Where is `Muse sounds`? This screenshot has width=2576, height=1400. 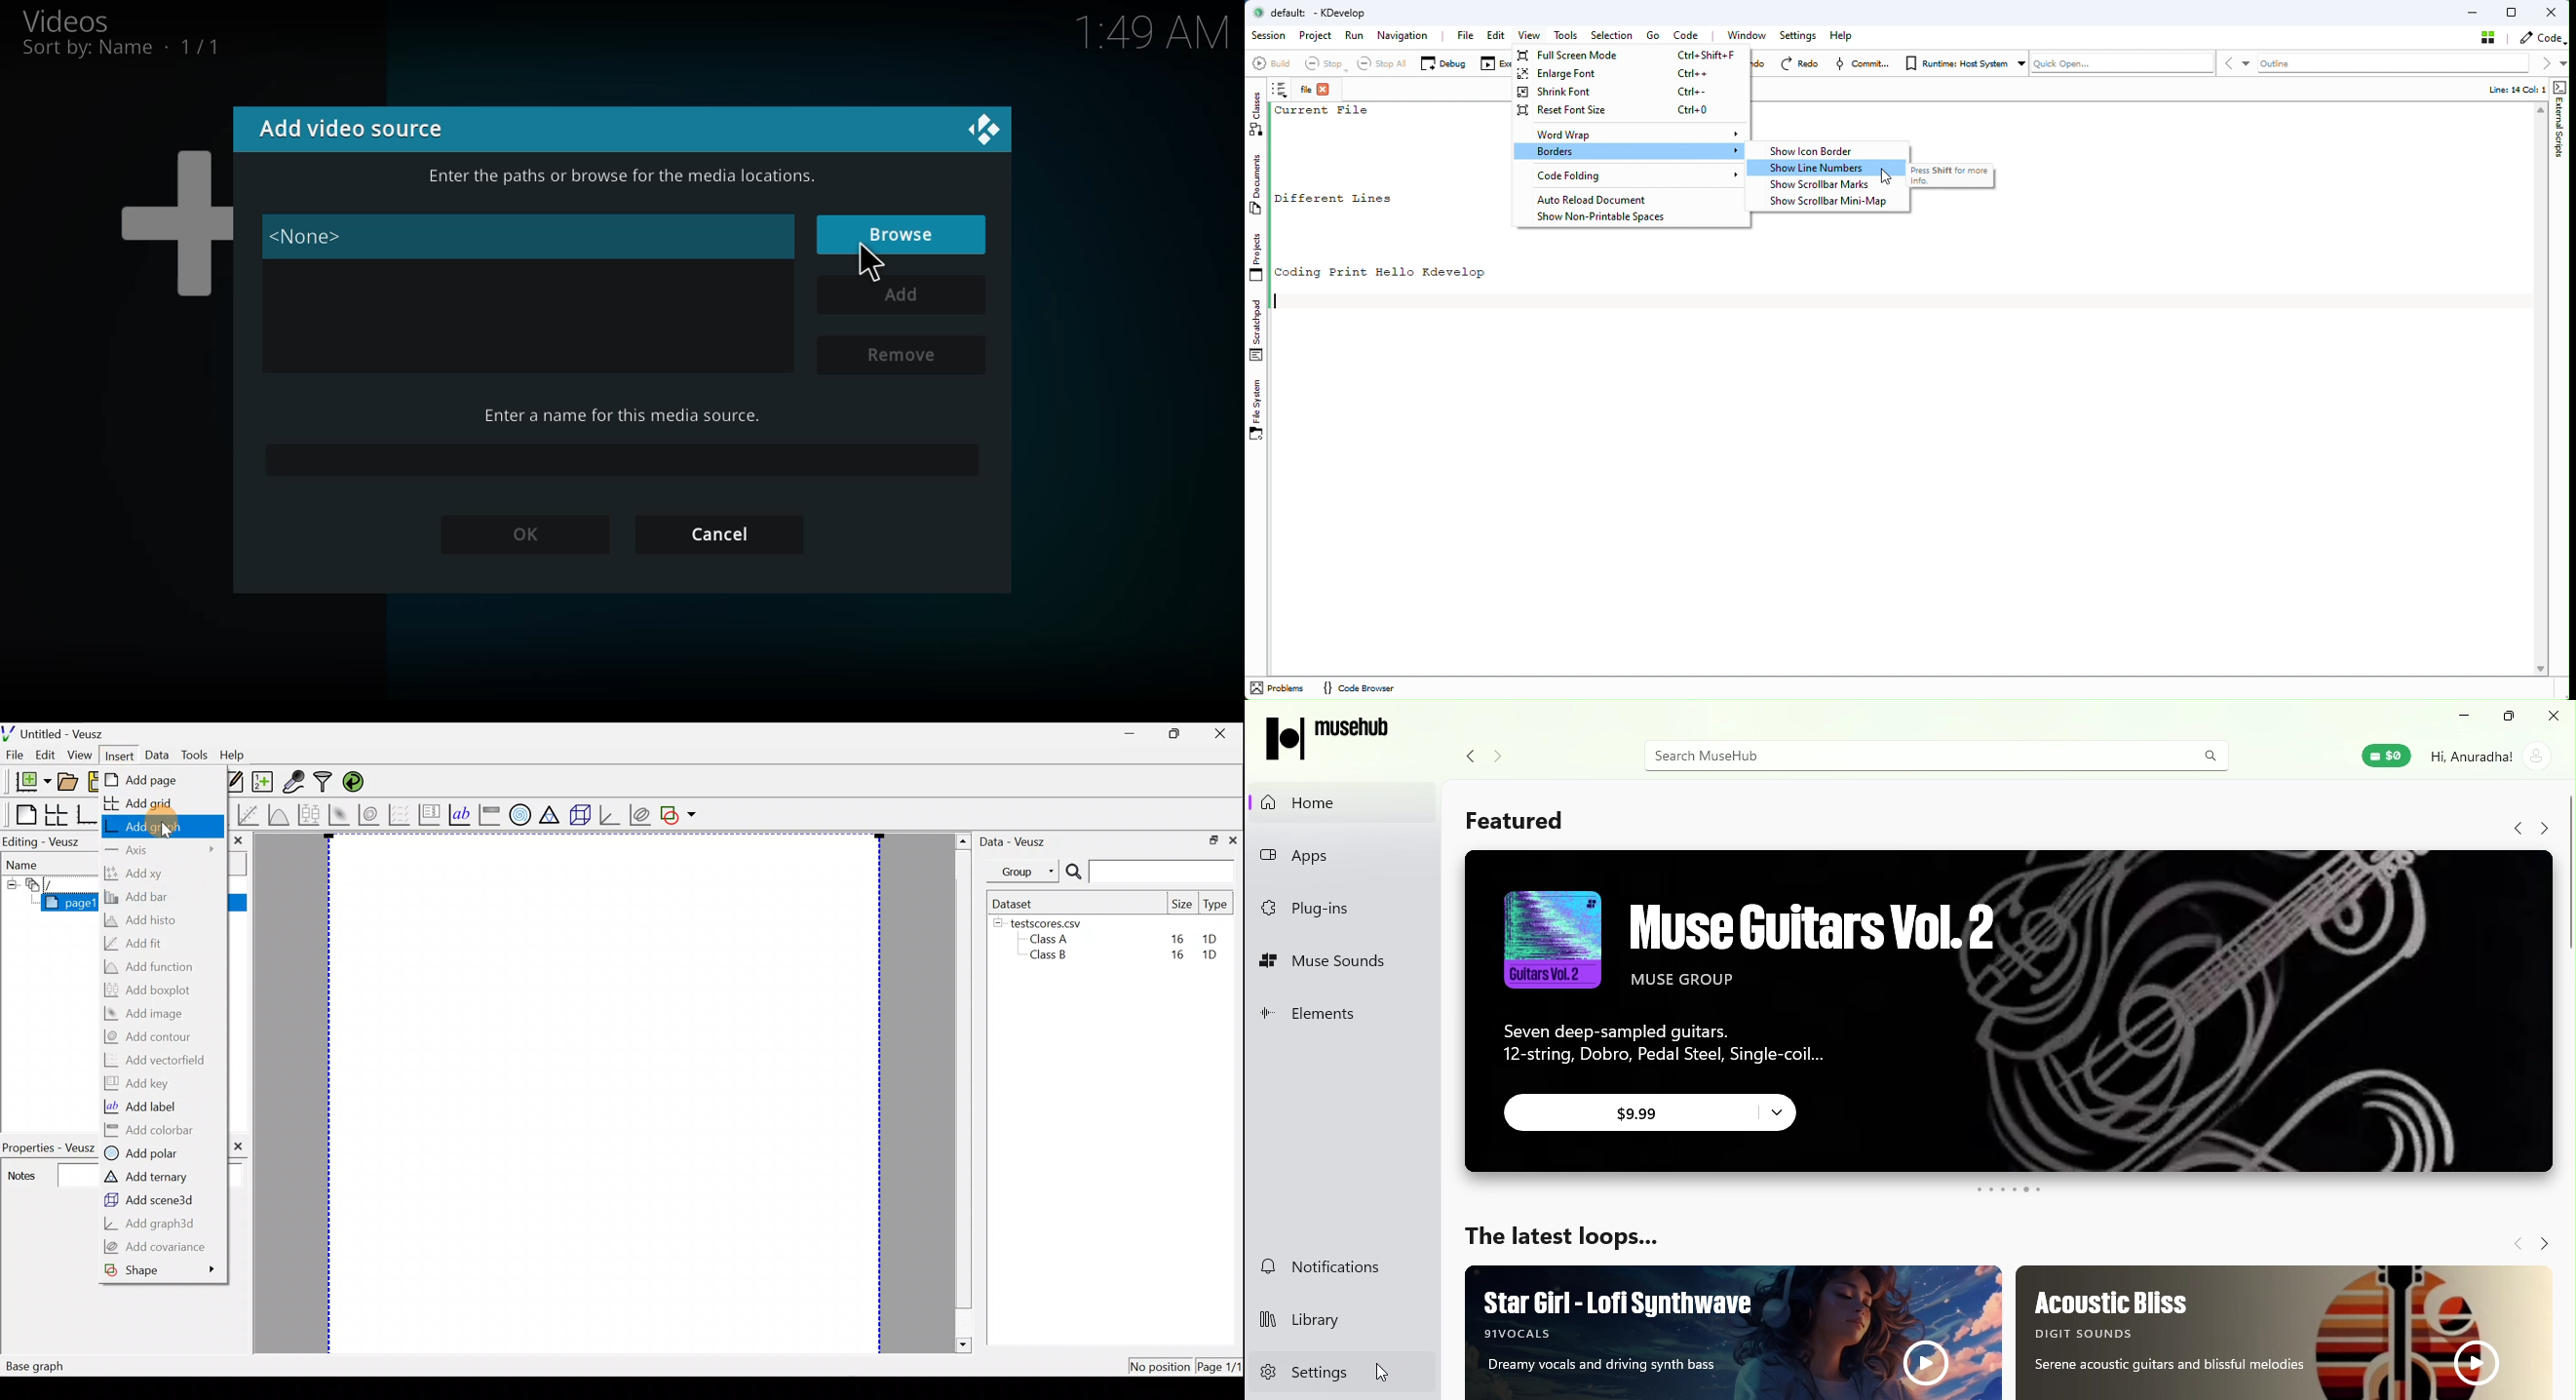
Muse sounds is located at coordinates (1344, 959).